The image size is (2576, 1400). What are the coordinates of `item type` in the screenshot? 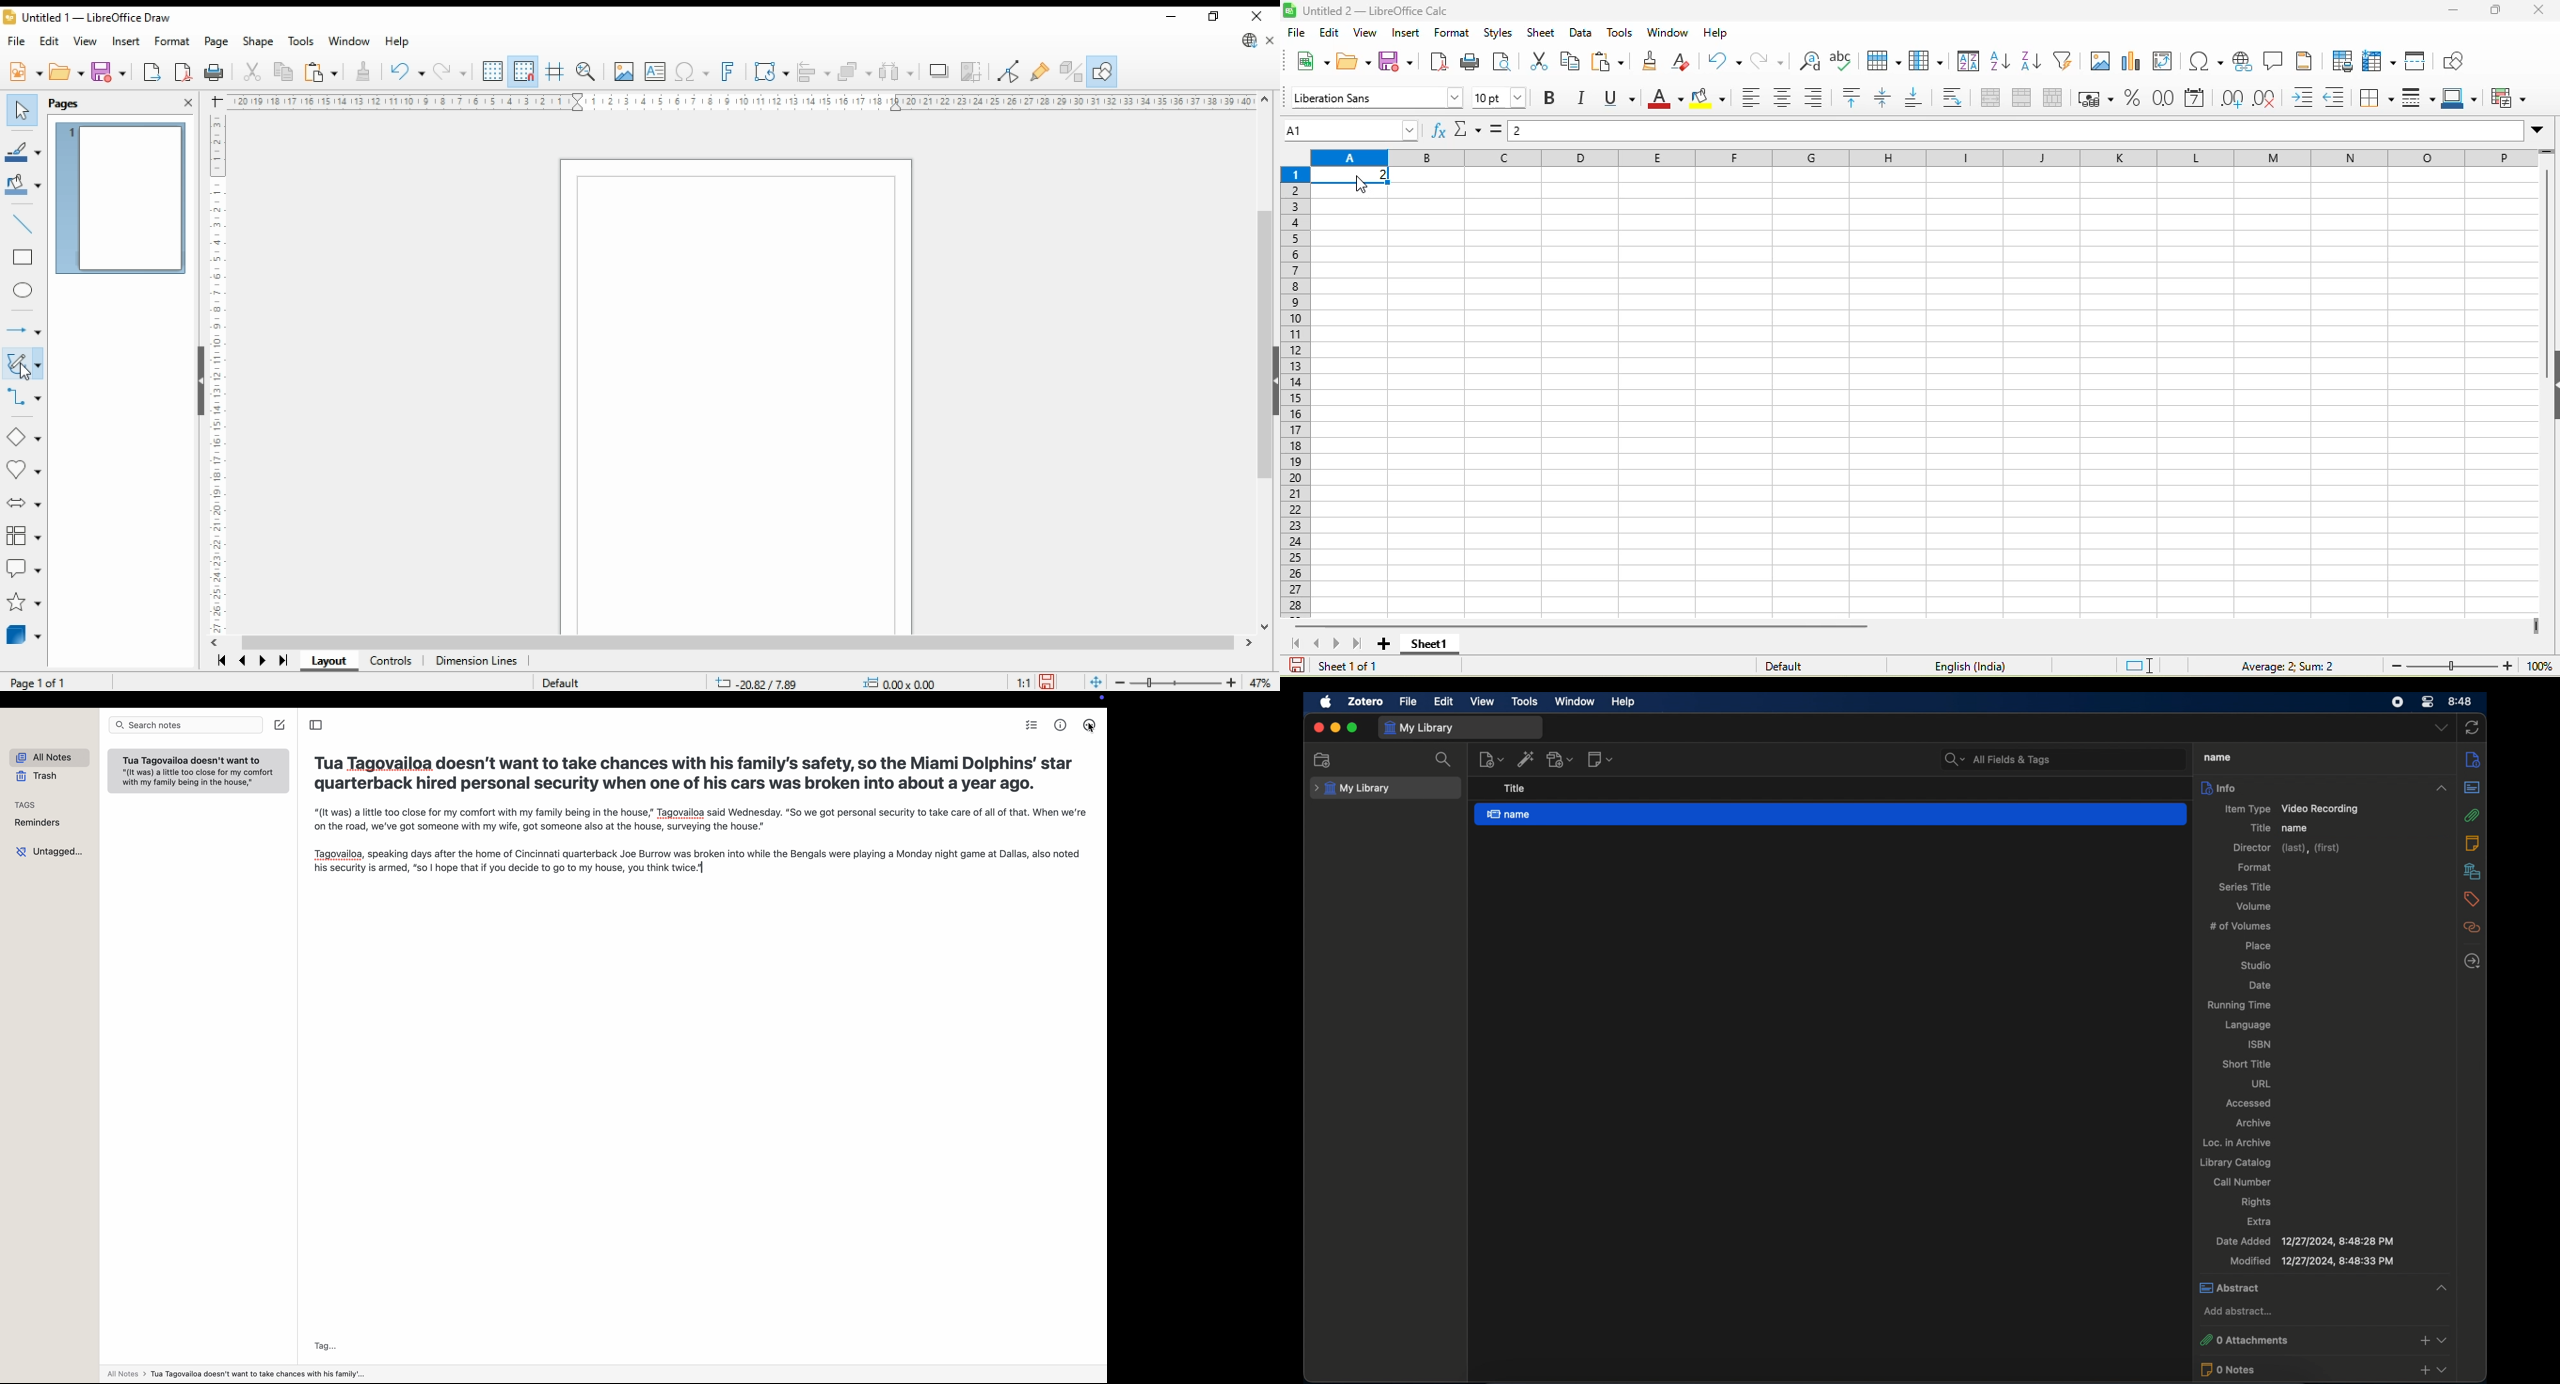 It's located at (2290, 809).